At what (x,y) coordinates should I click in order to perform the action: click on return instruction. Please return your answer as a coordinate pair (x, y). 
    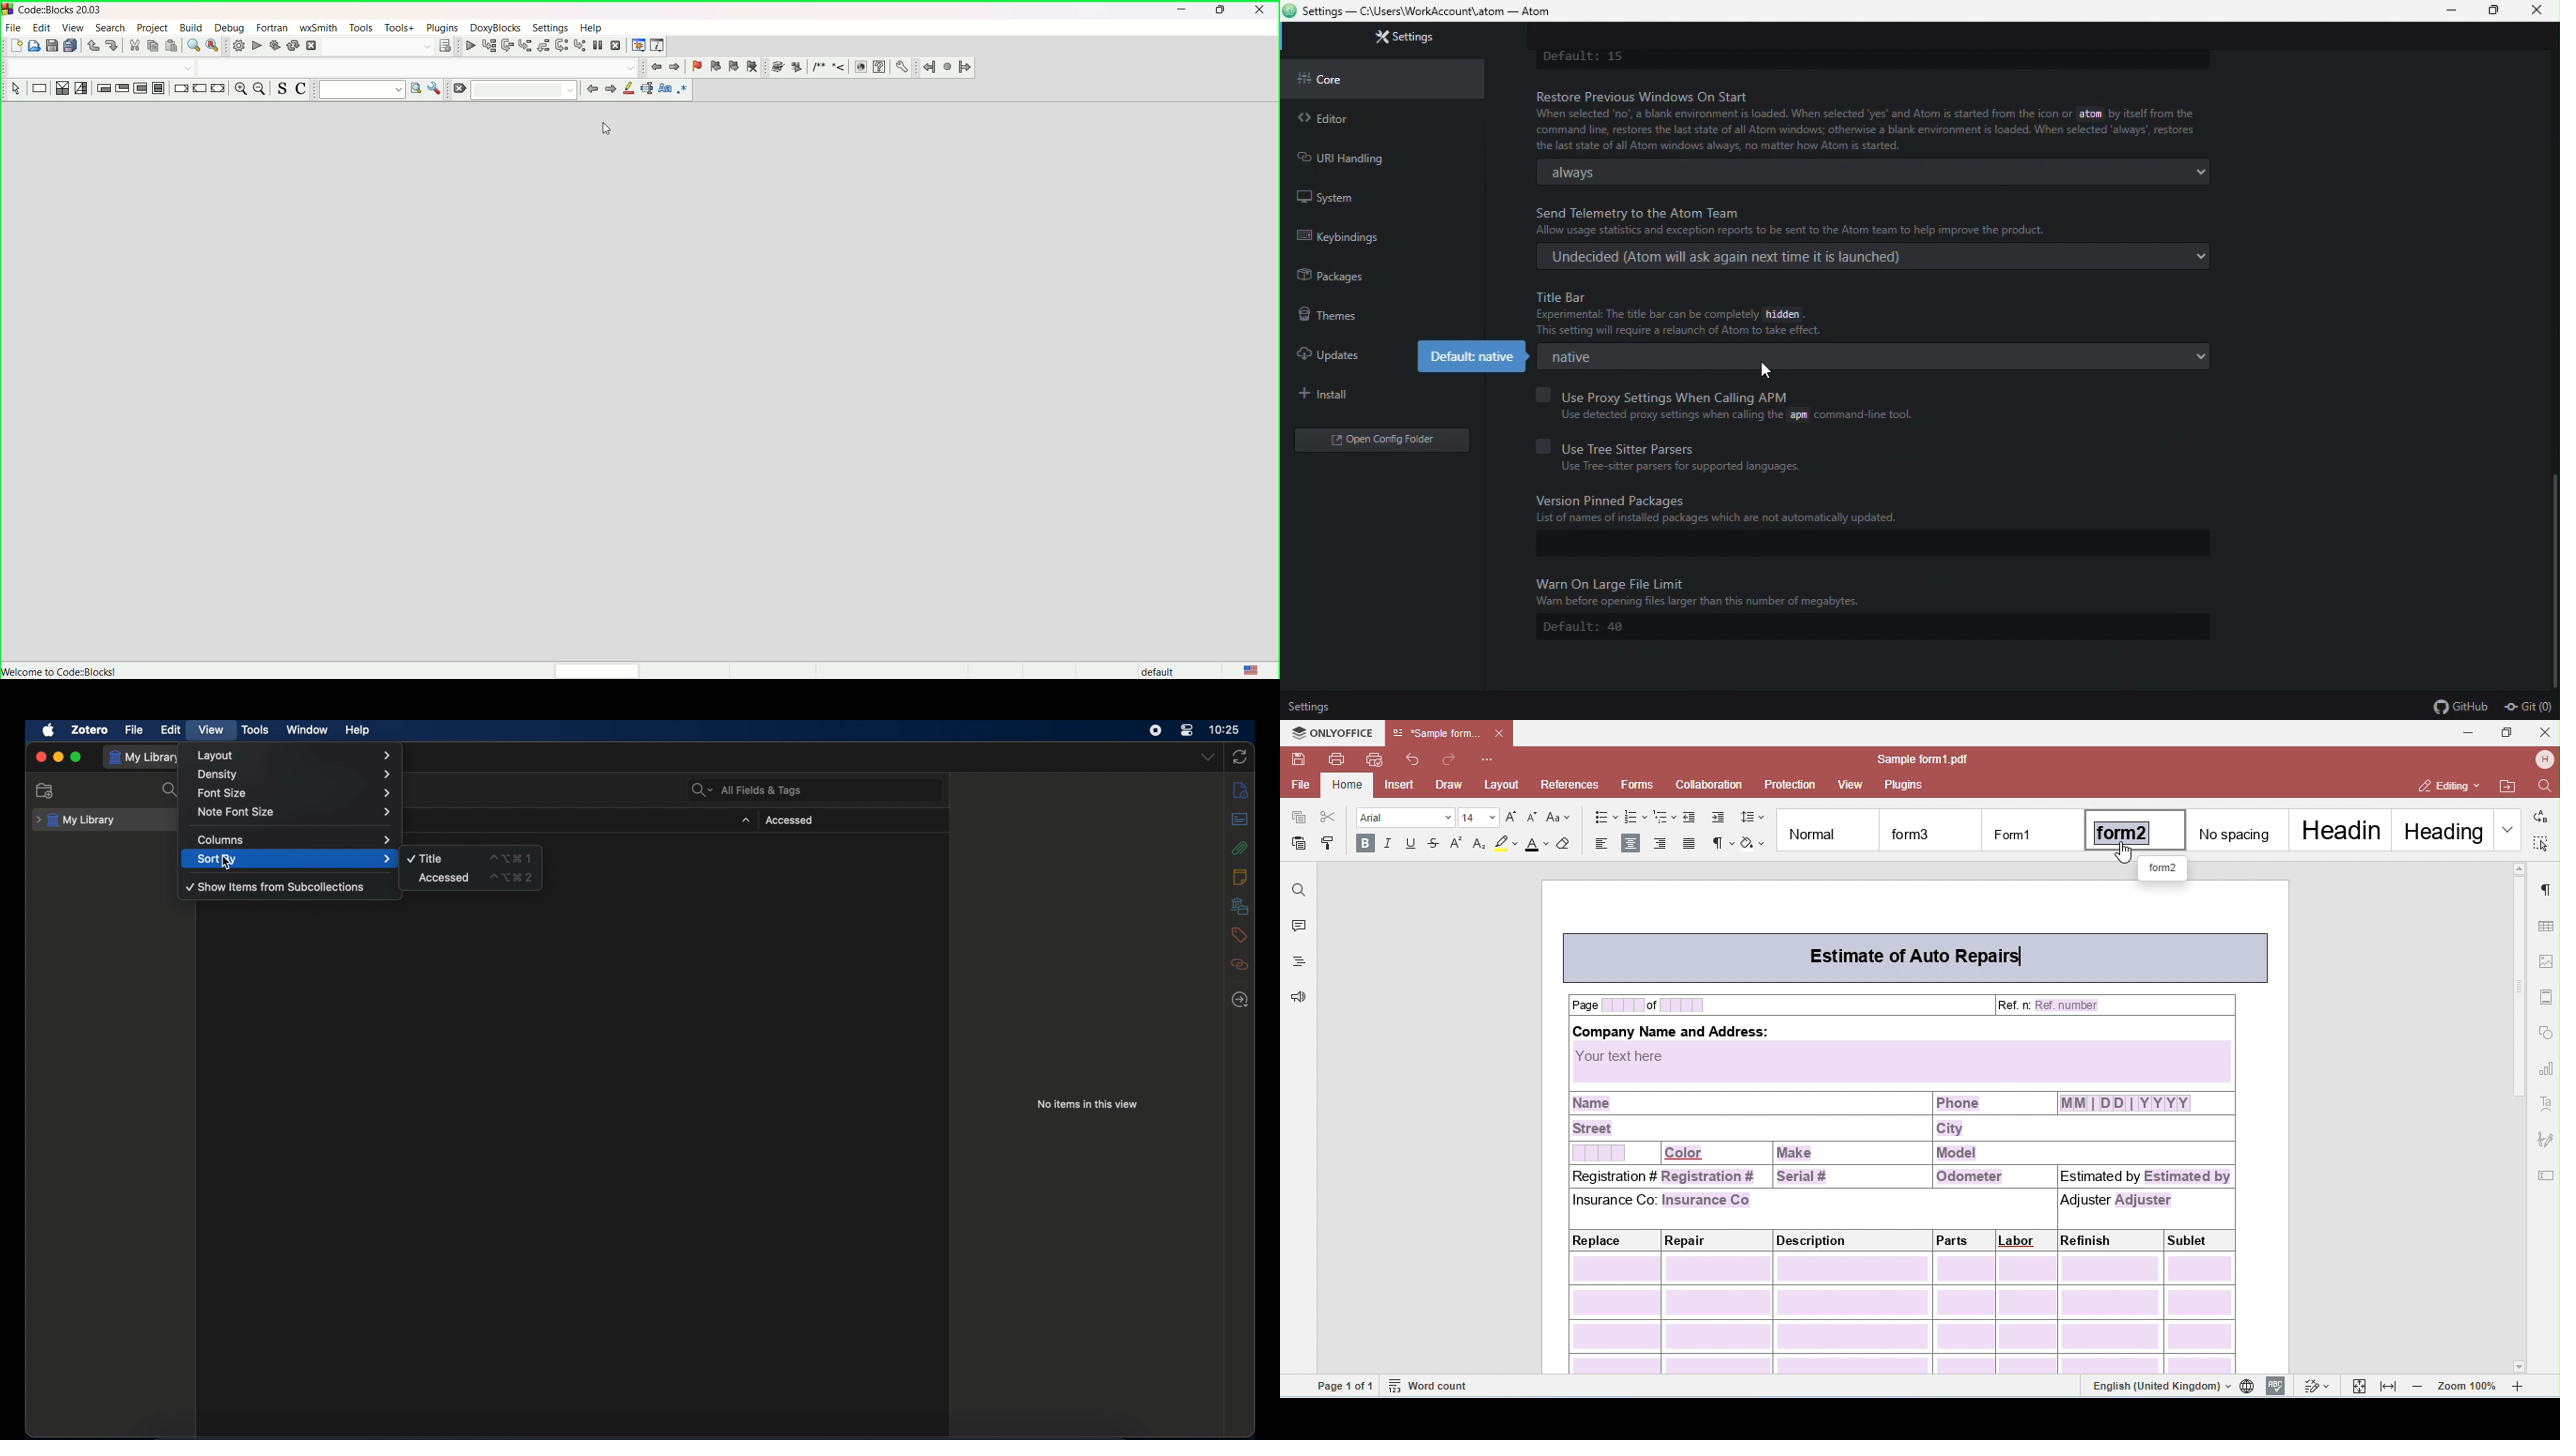
    Looking at the image, I should click on (218, 88).